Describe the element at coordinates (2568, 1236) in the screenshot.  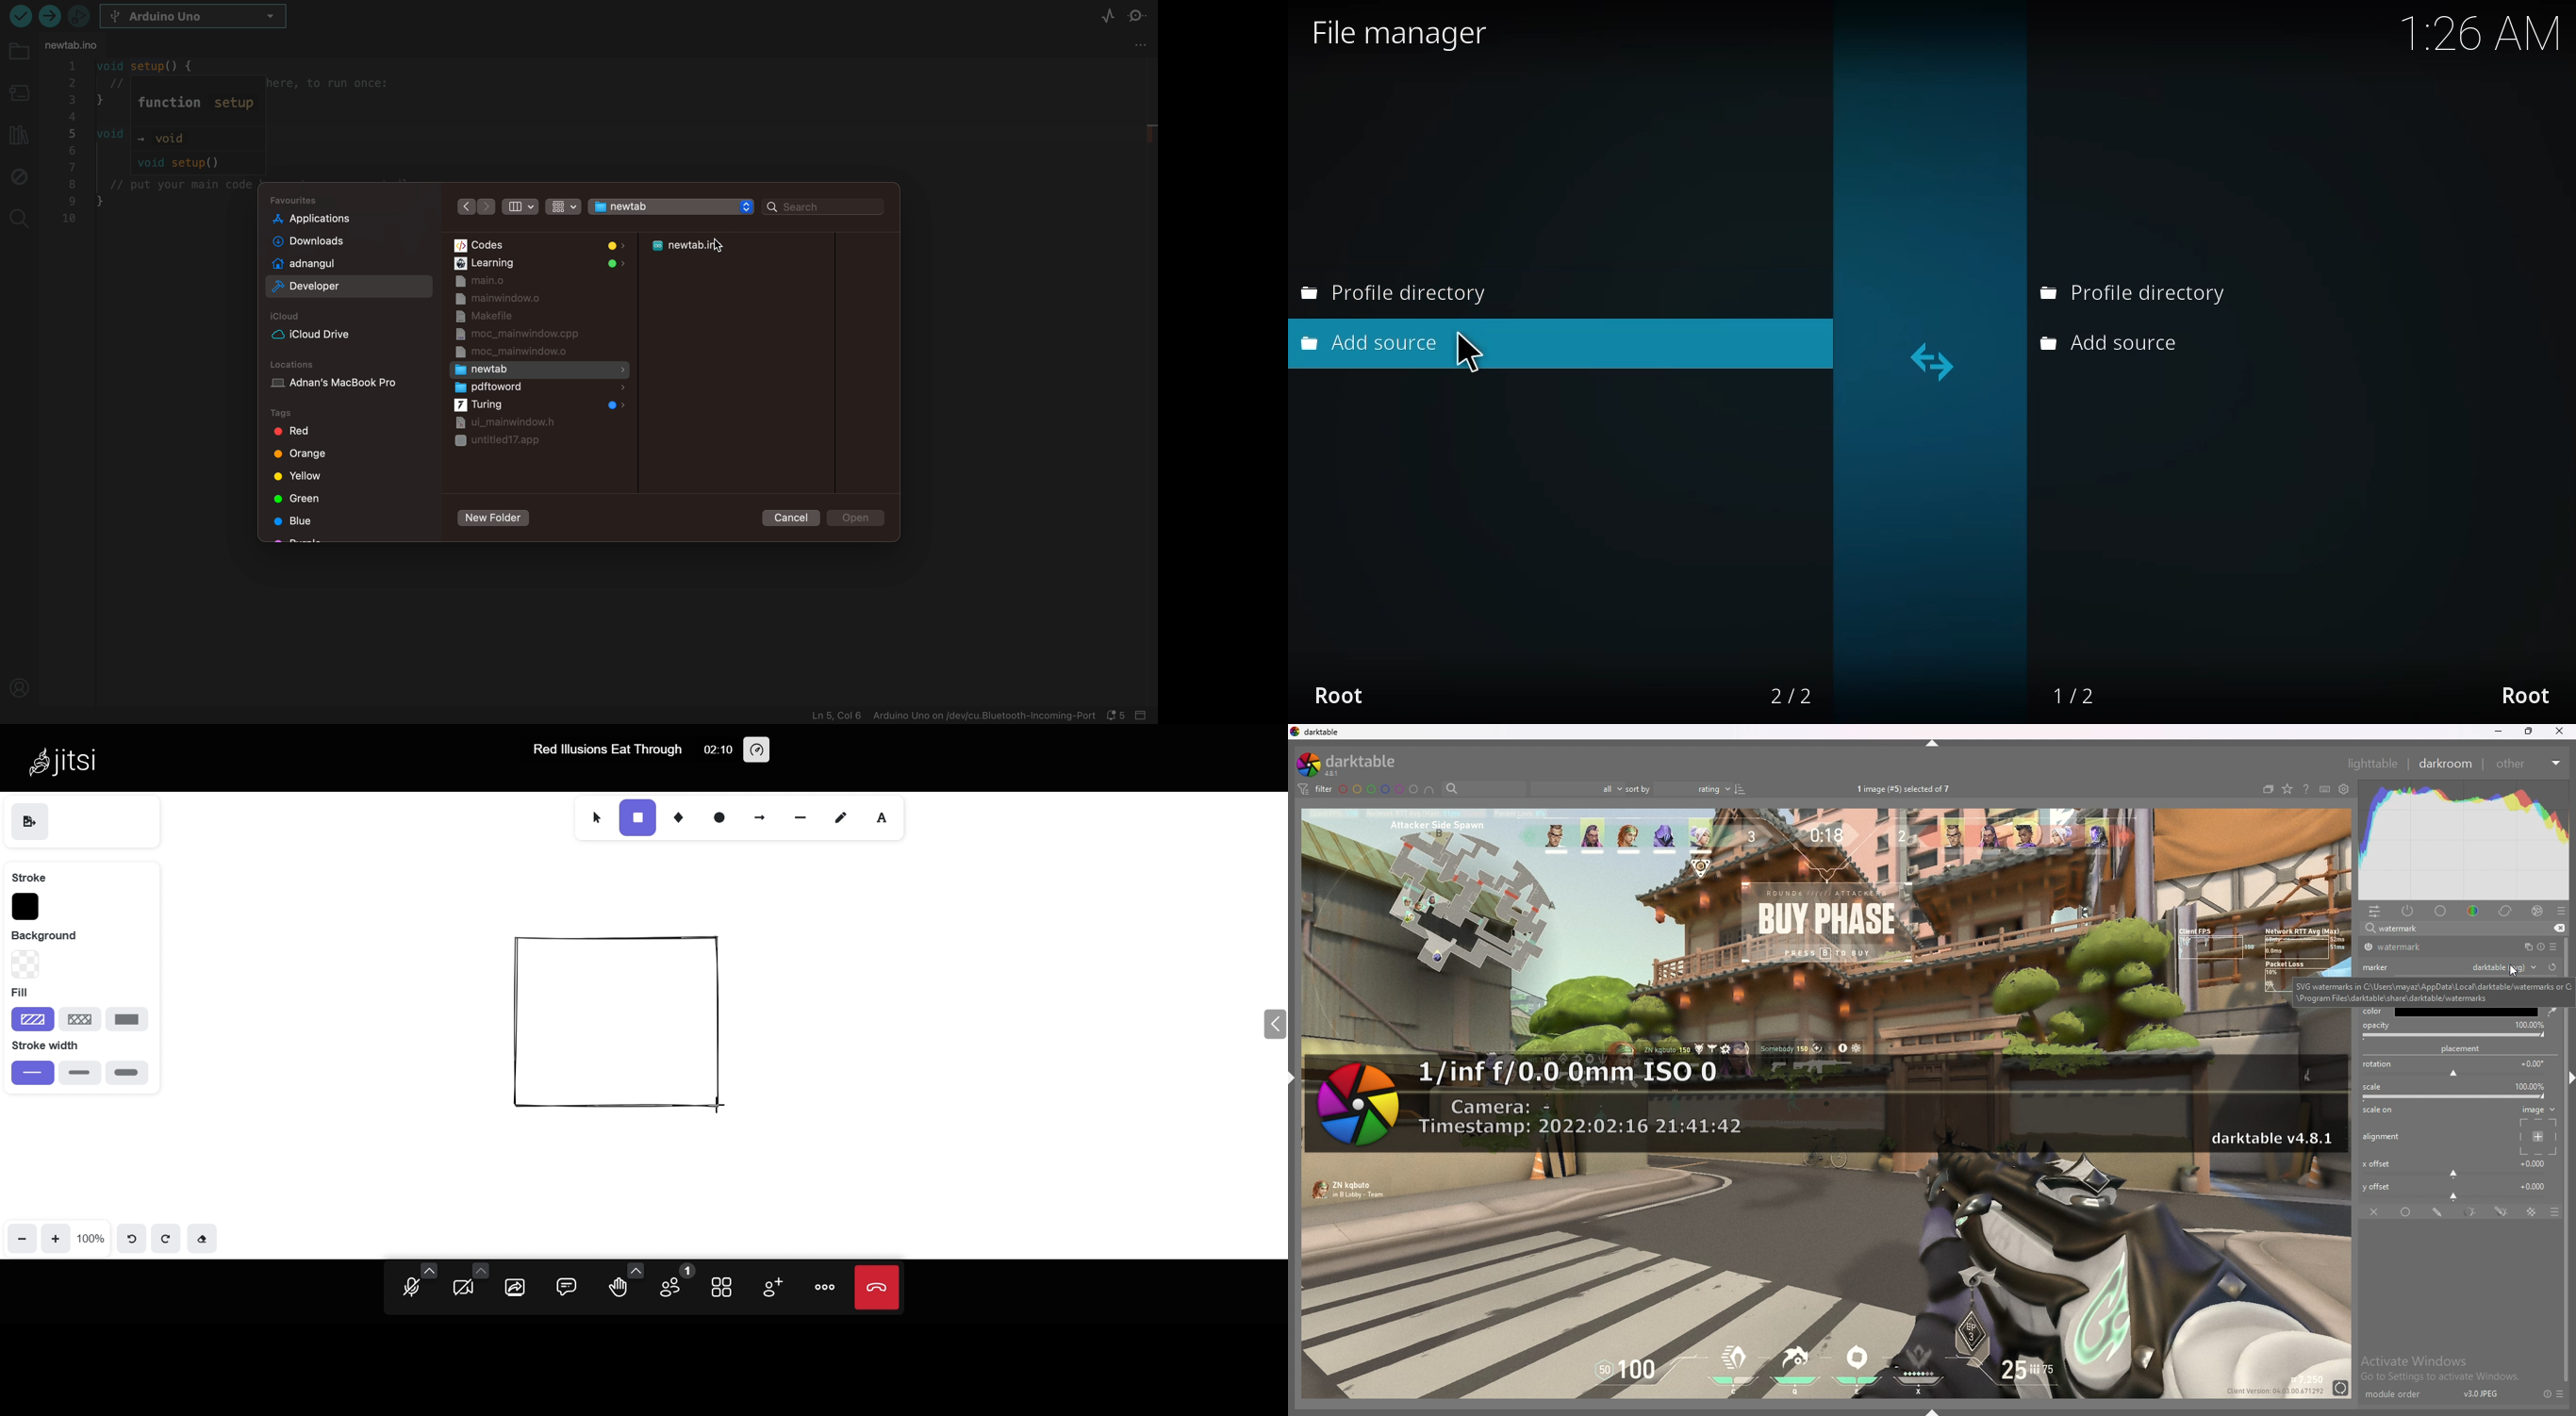
I see `scroll bar` at that location.